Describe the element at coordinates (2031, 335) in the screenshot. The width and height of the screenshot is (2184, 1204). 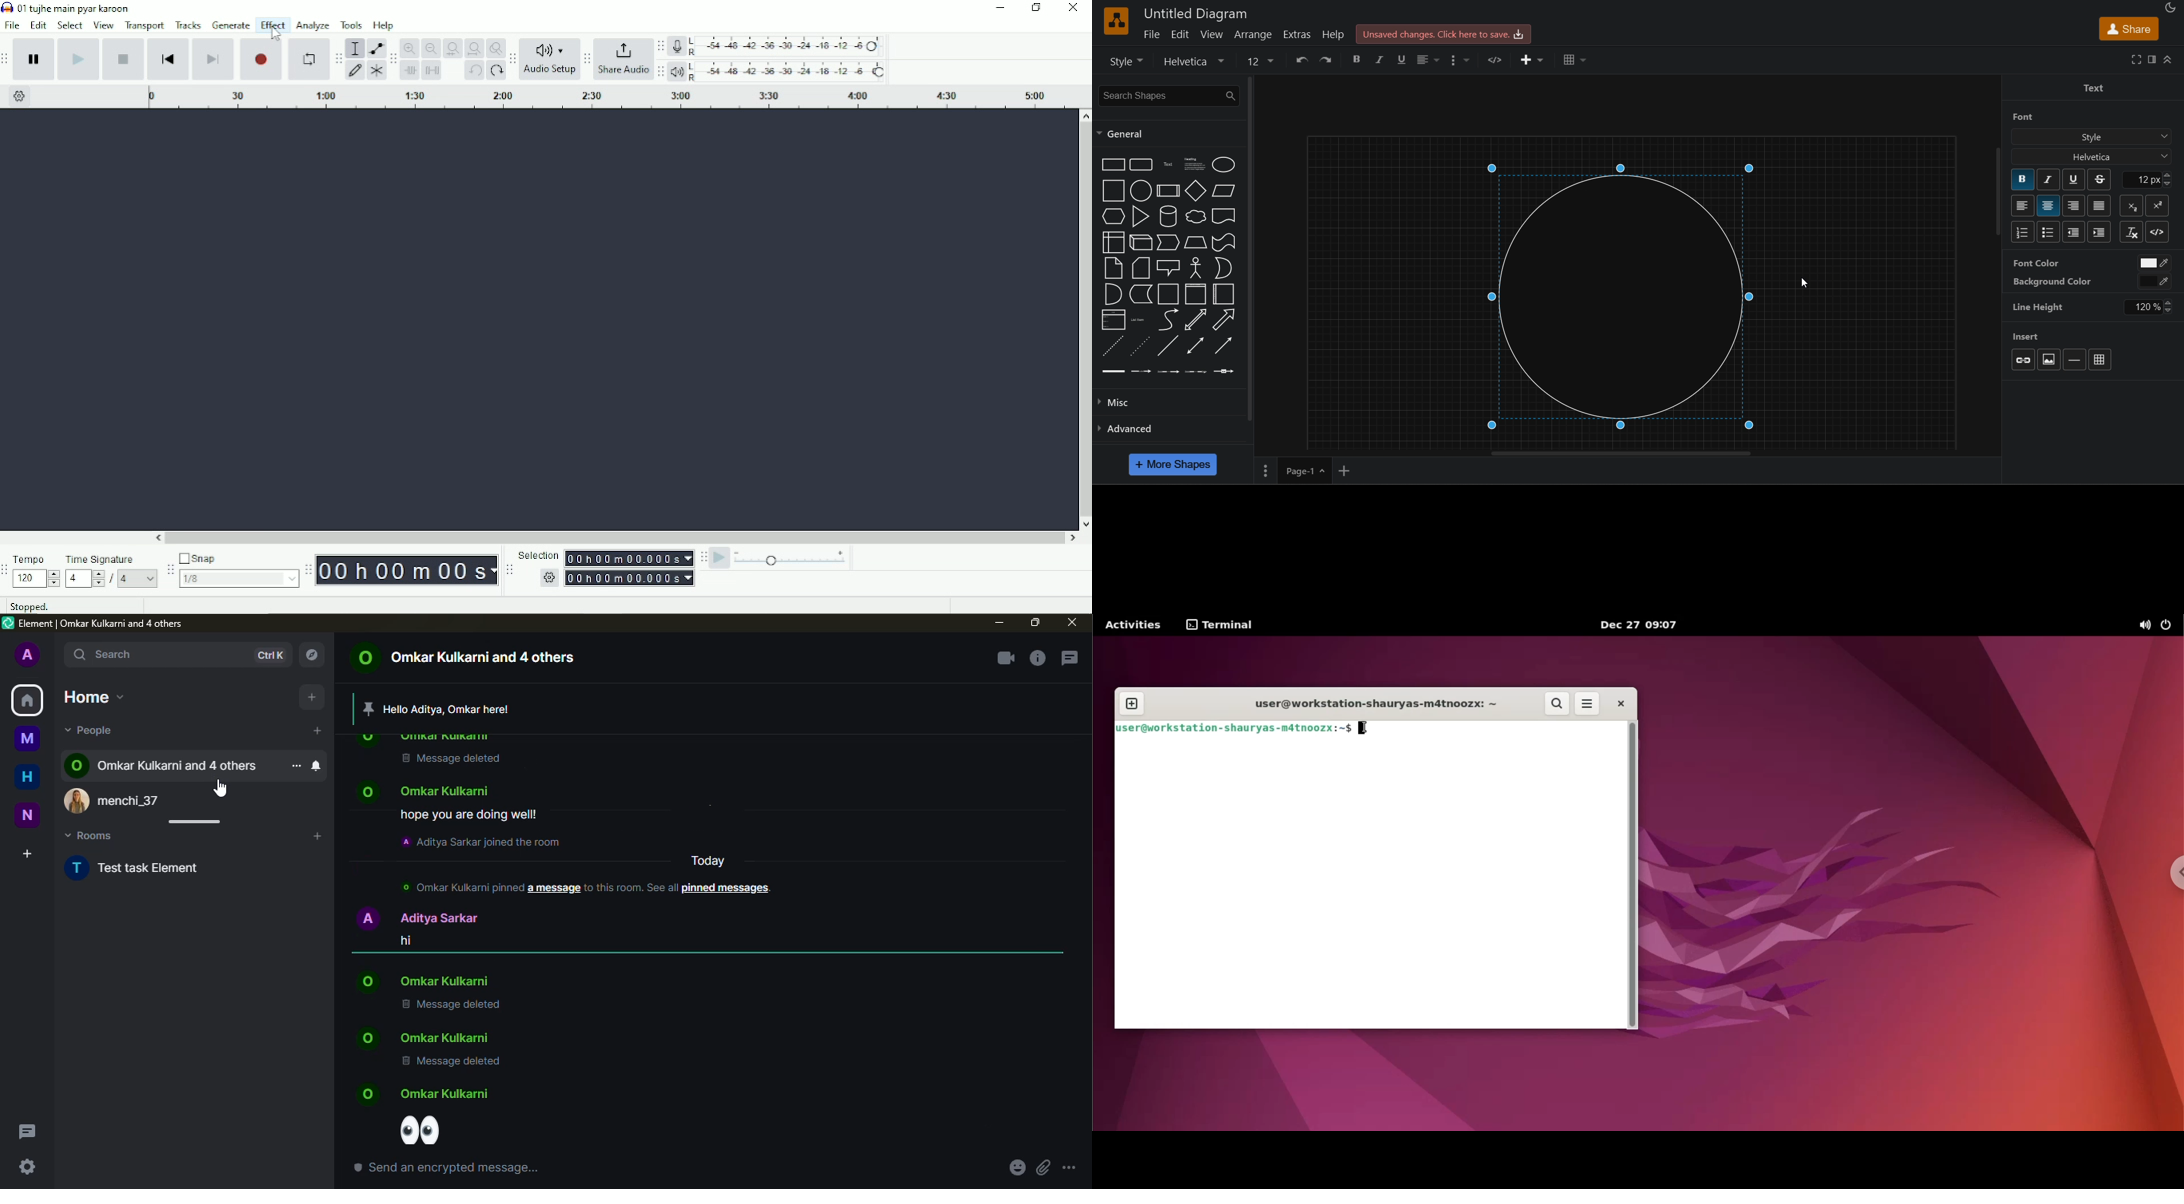
I see `insert` at that location.